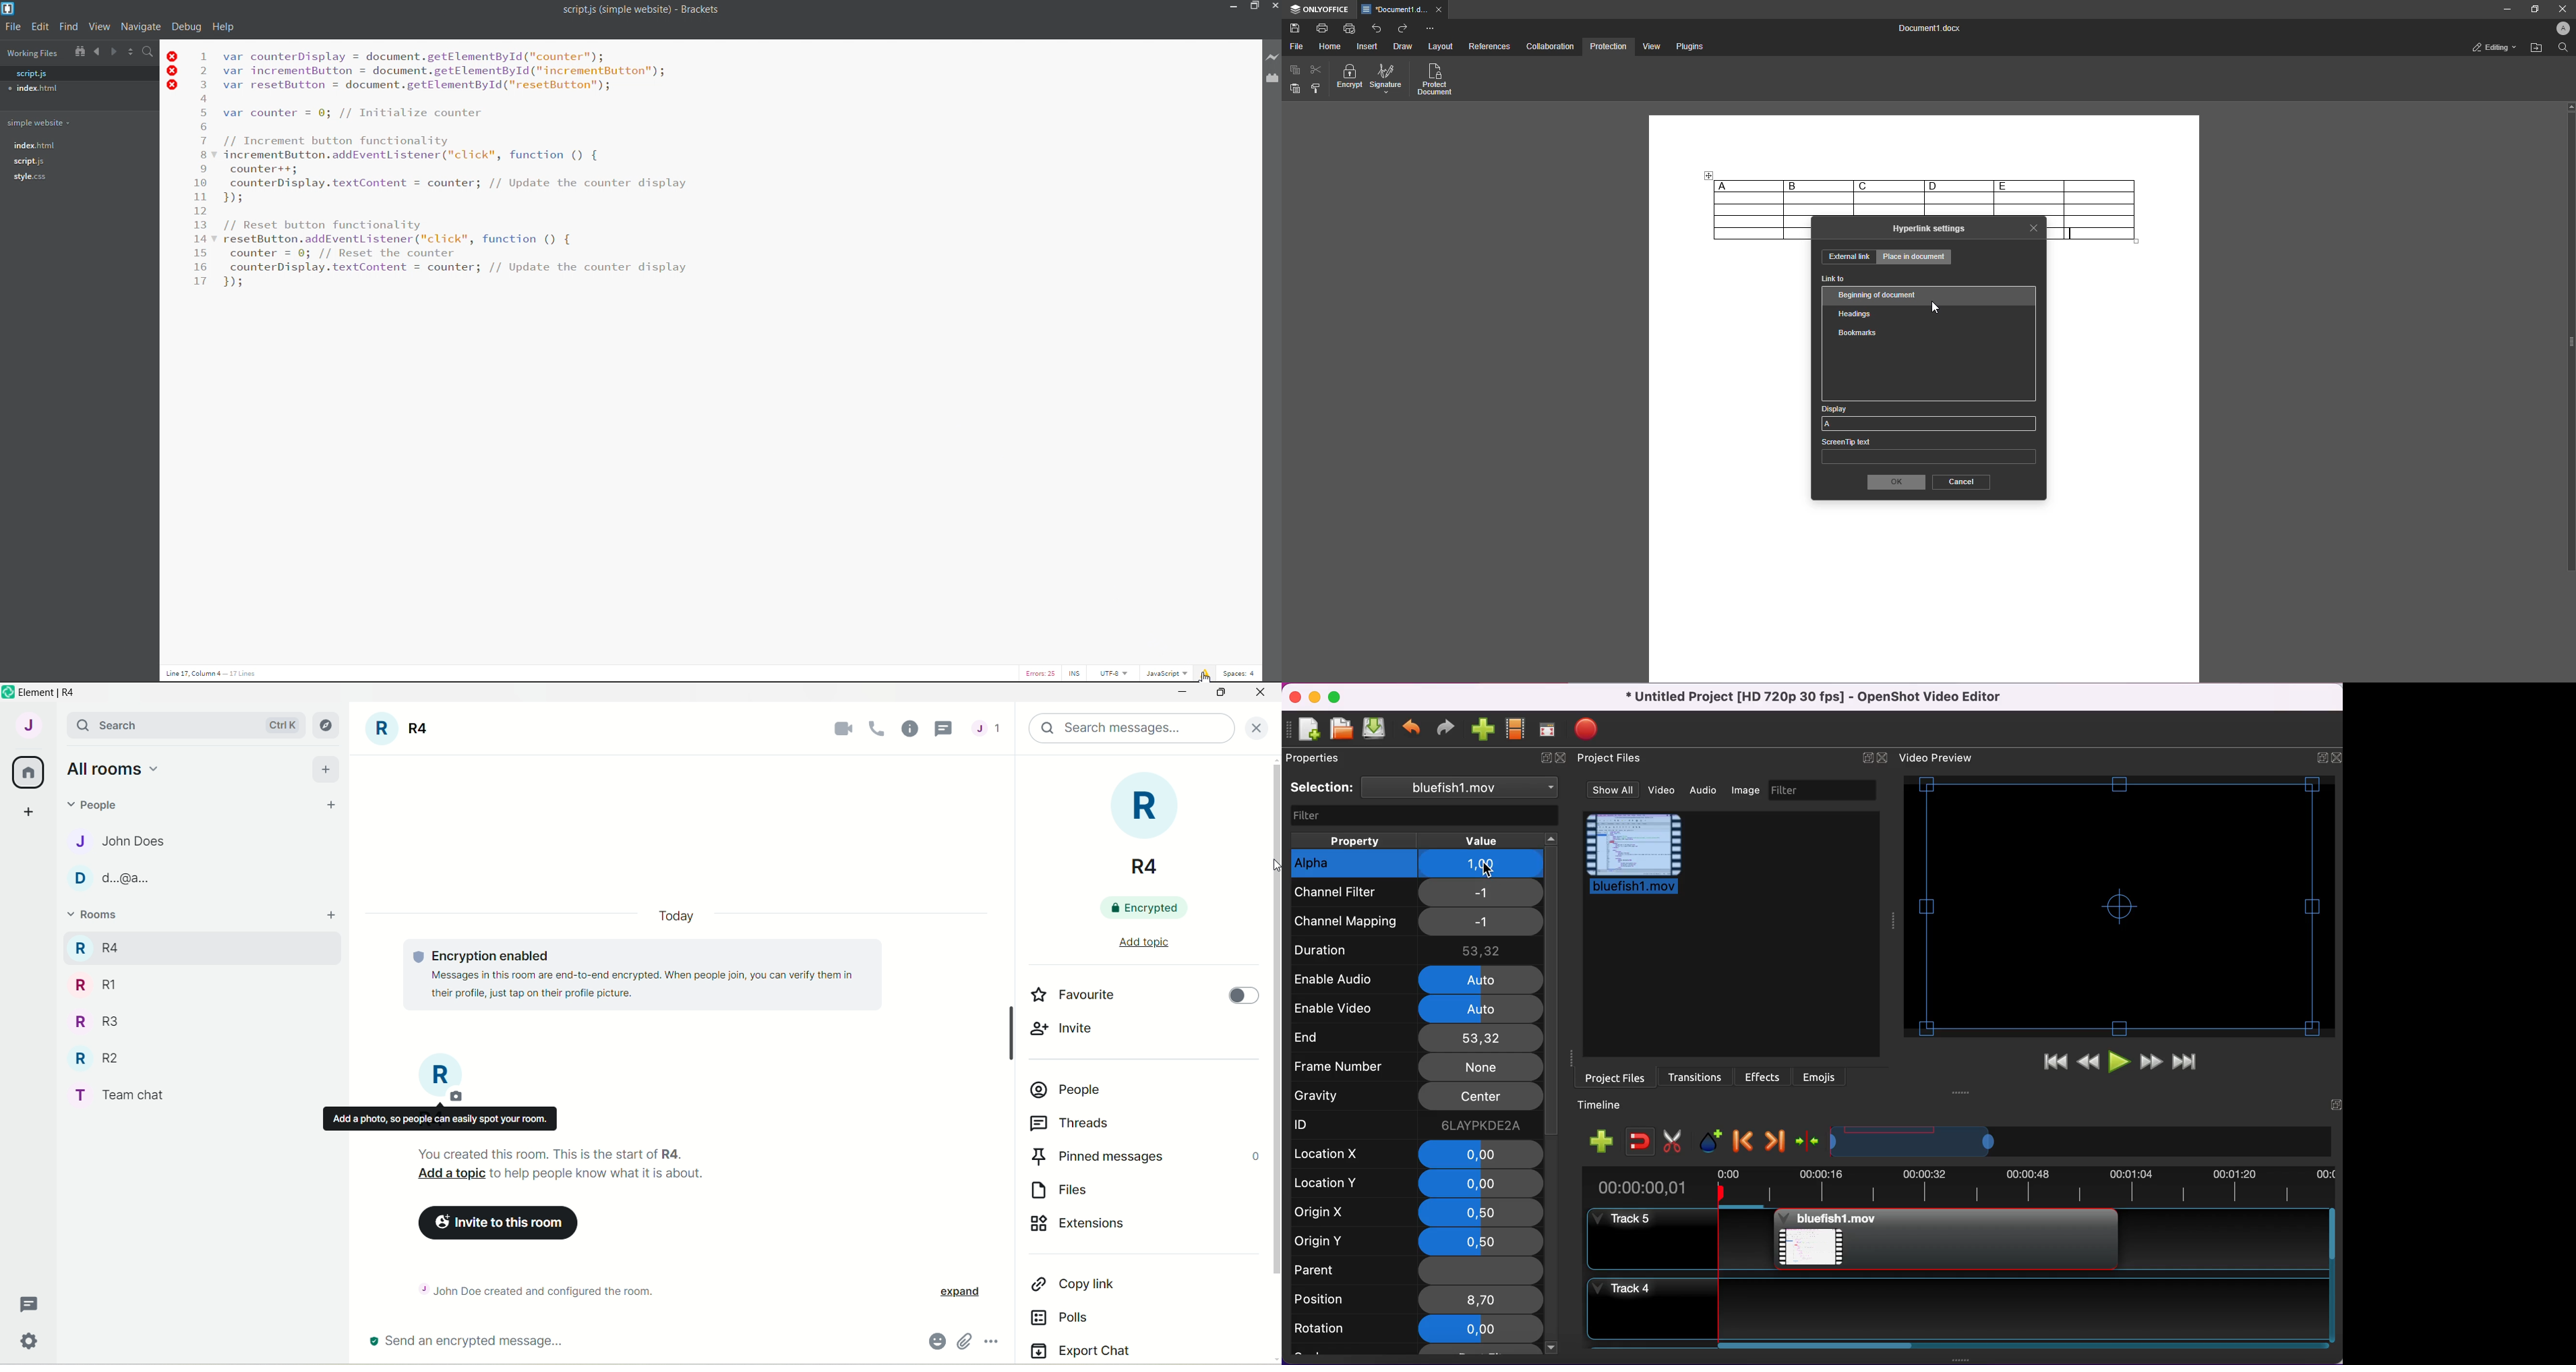  What do you see at coordinates (1261, 727) in the screenshot?
I see `close` at bounding box center [1261, 727].